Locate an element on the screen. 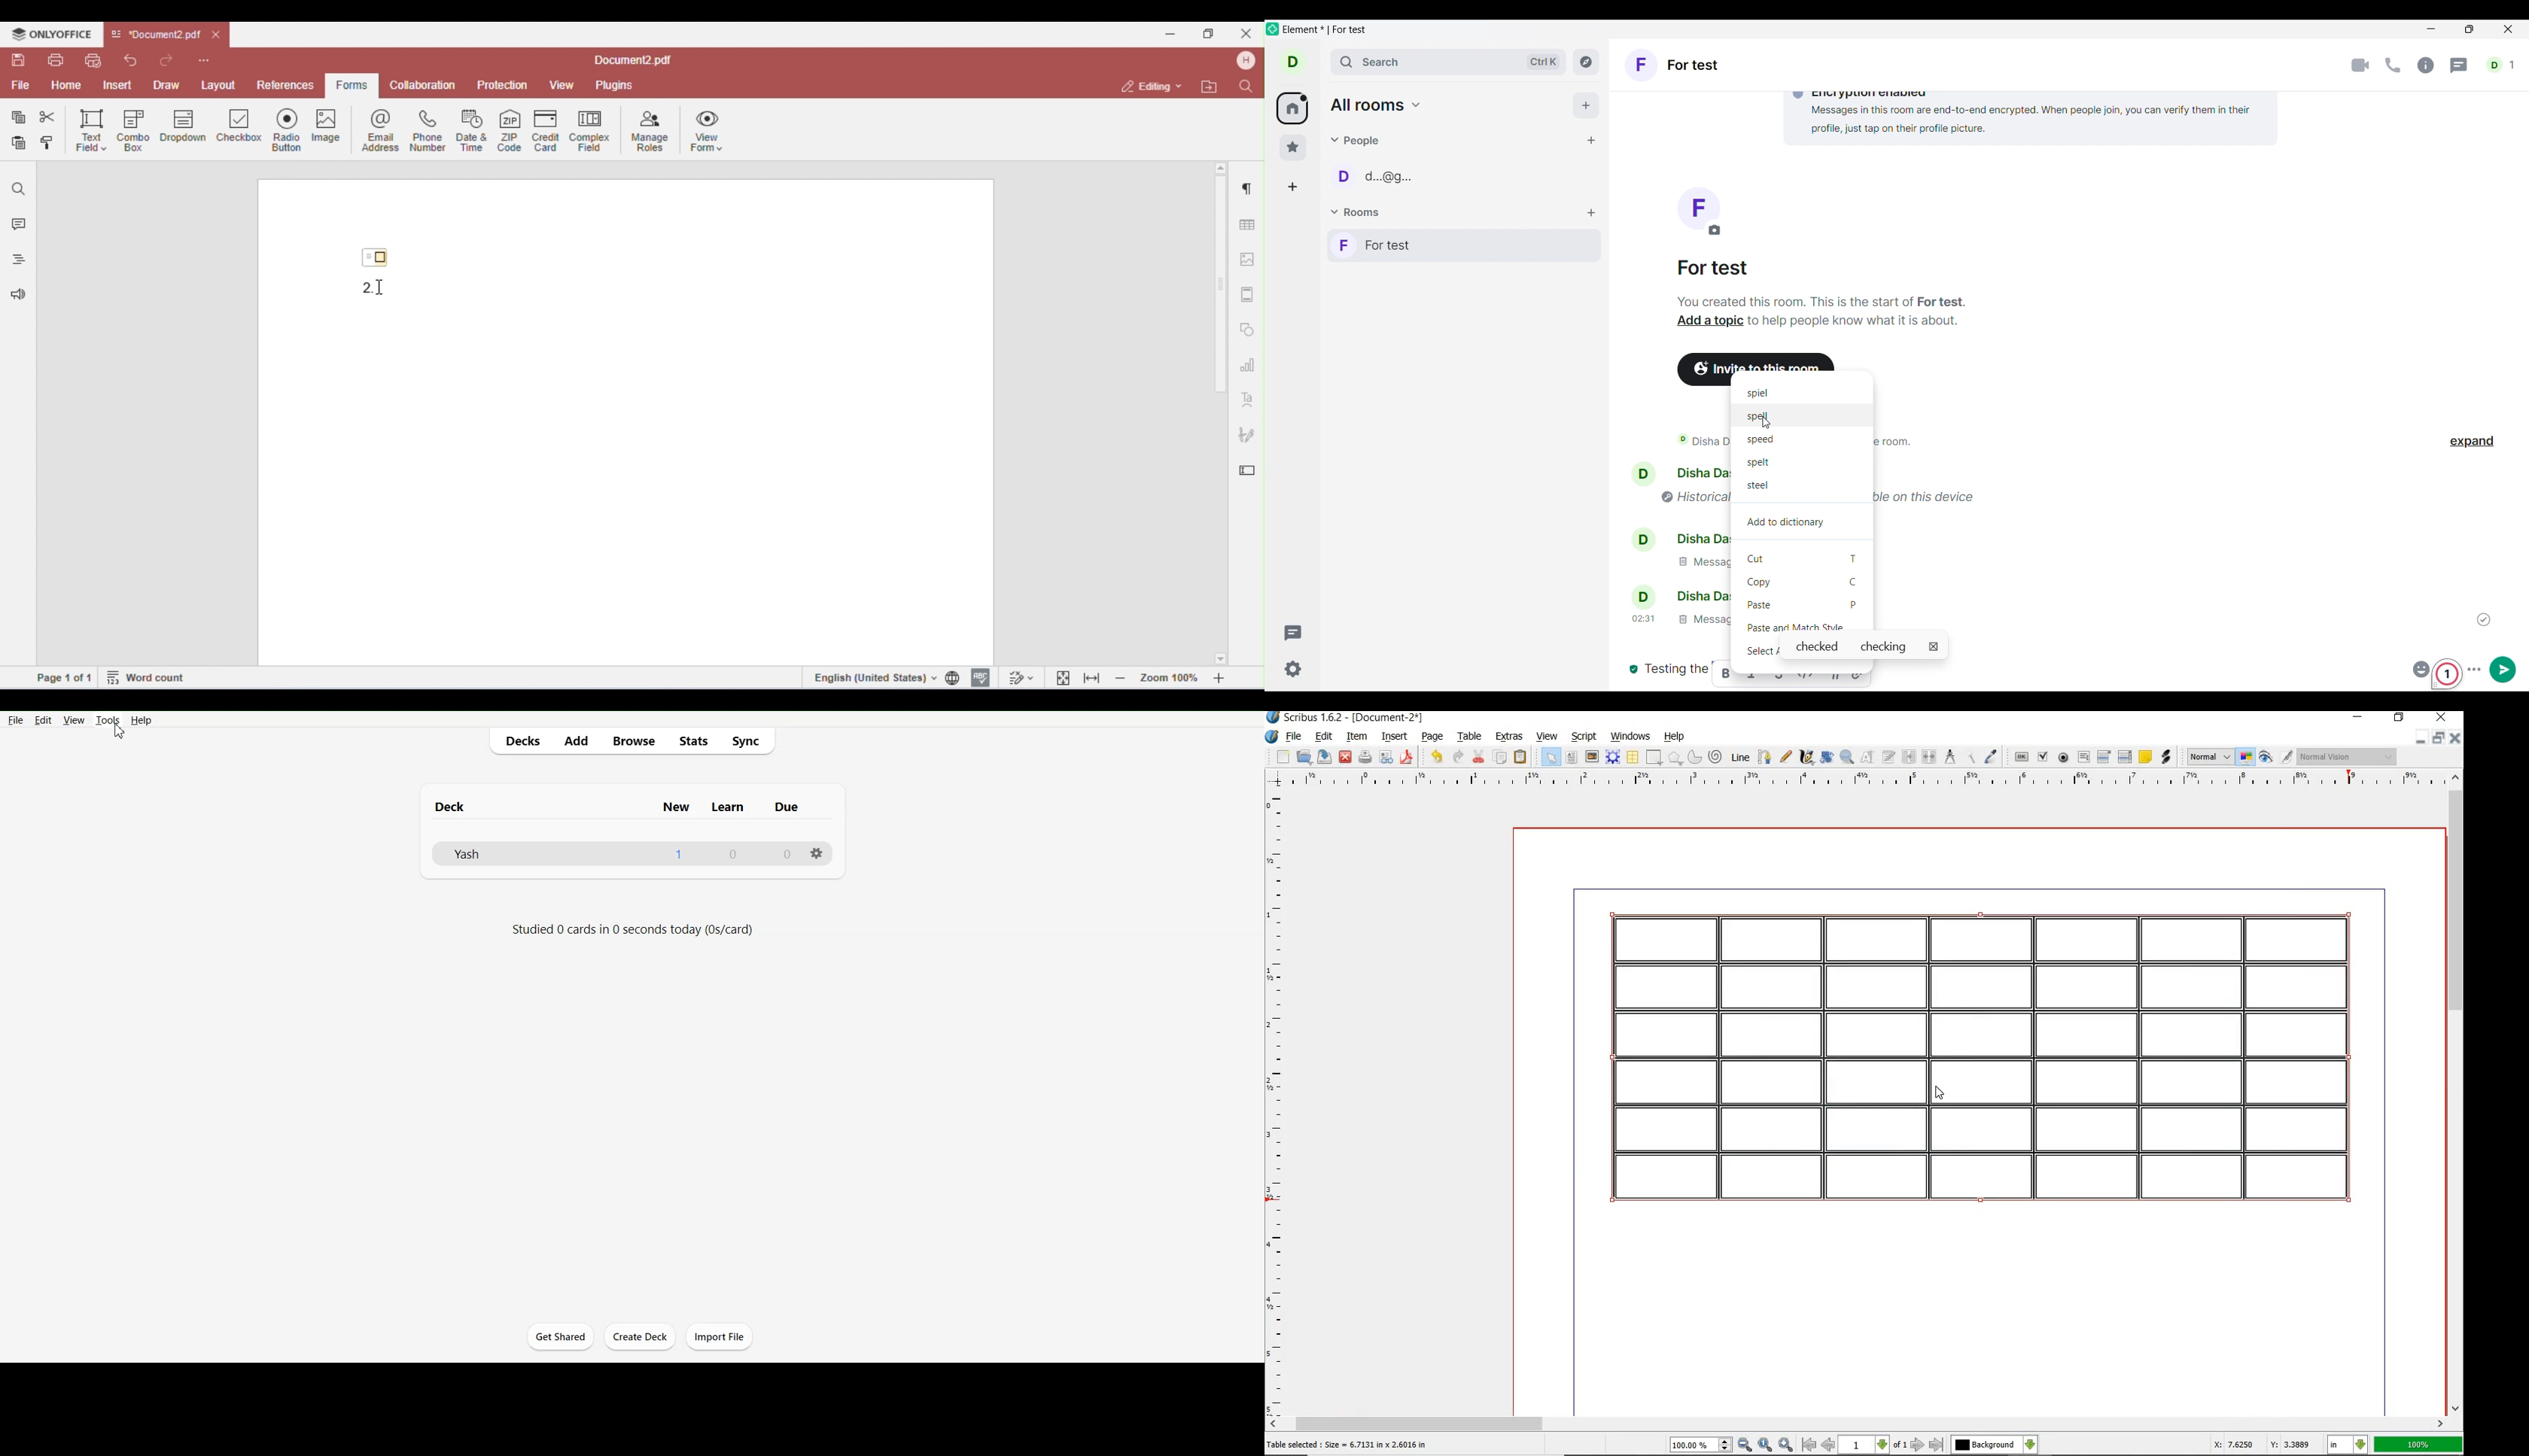 The width and height of the screenshot is (2548, 1456). Add emoji is located at coordinates (2419, 668).